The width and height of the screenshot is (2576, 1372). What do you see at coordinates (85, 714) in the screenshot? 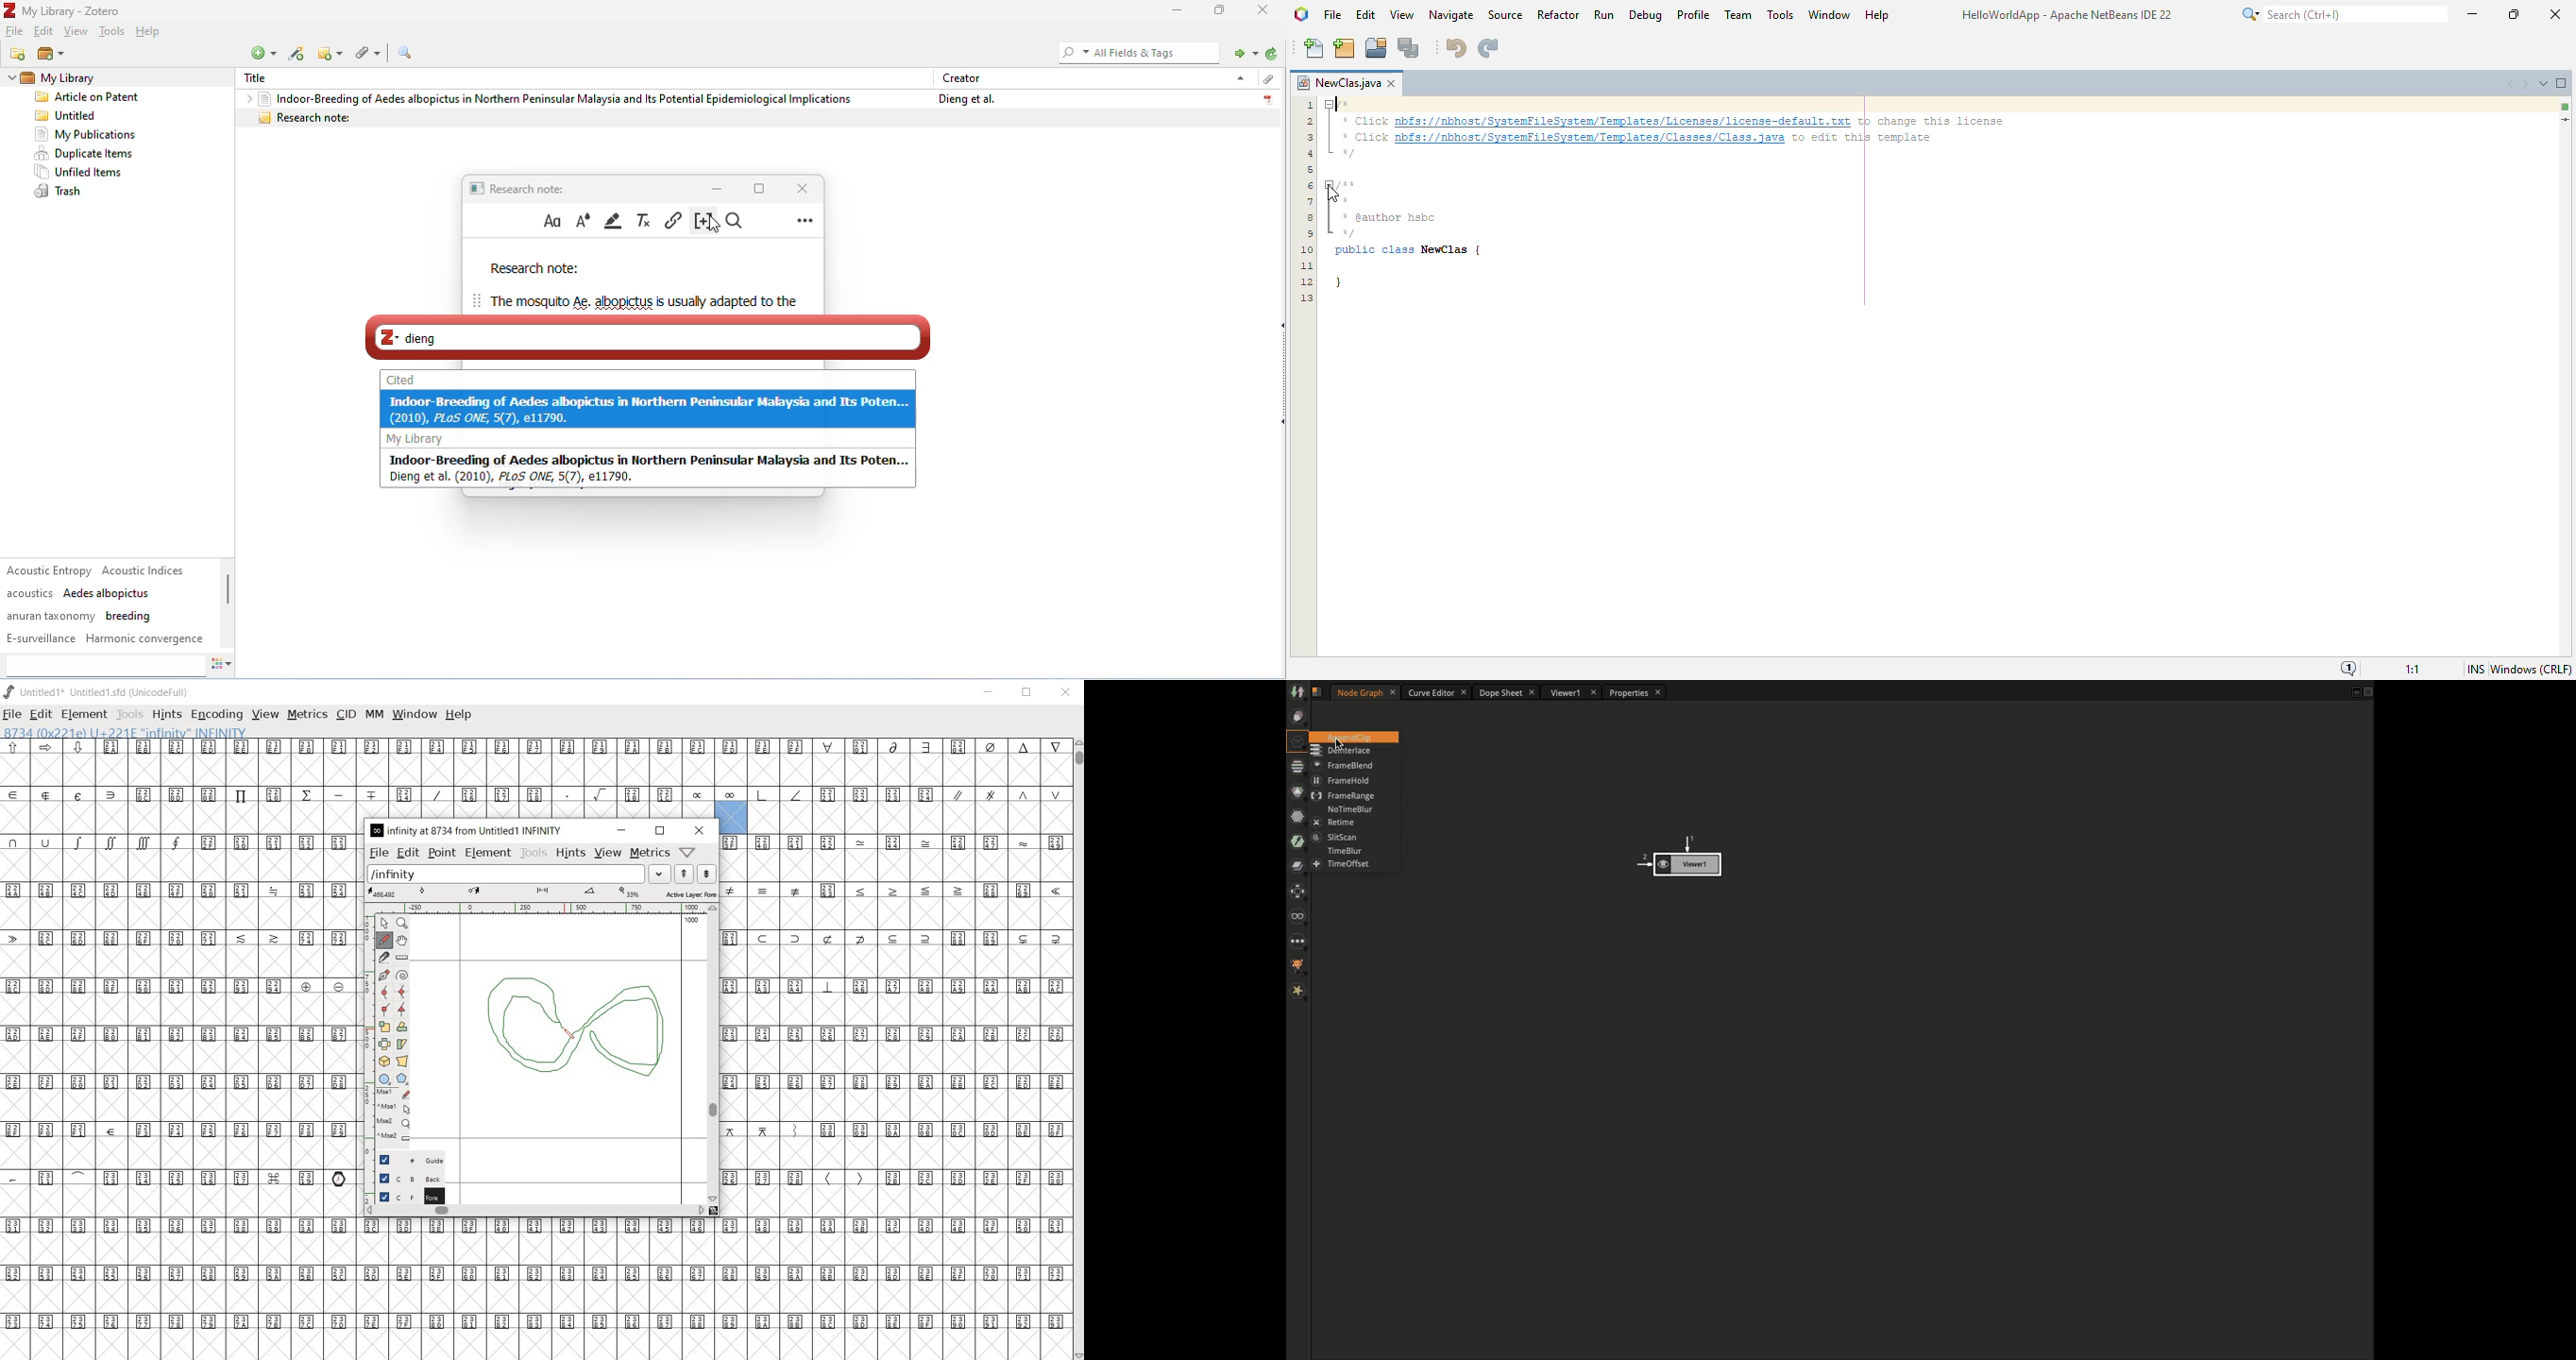
I see `element` at bounding box center [85, 714].